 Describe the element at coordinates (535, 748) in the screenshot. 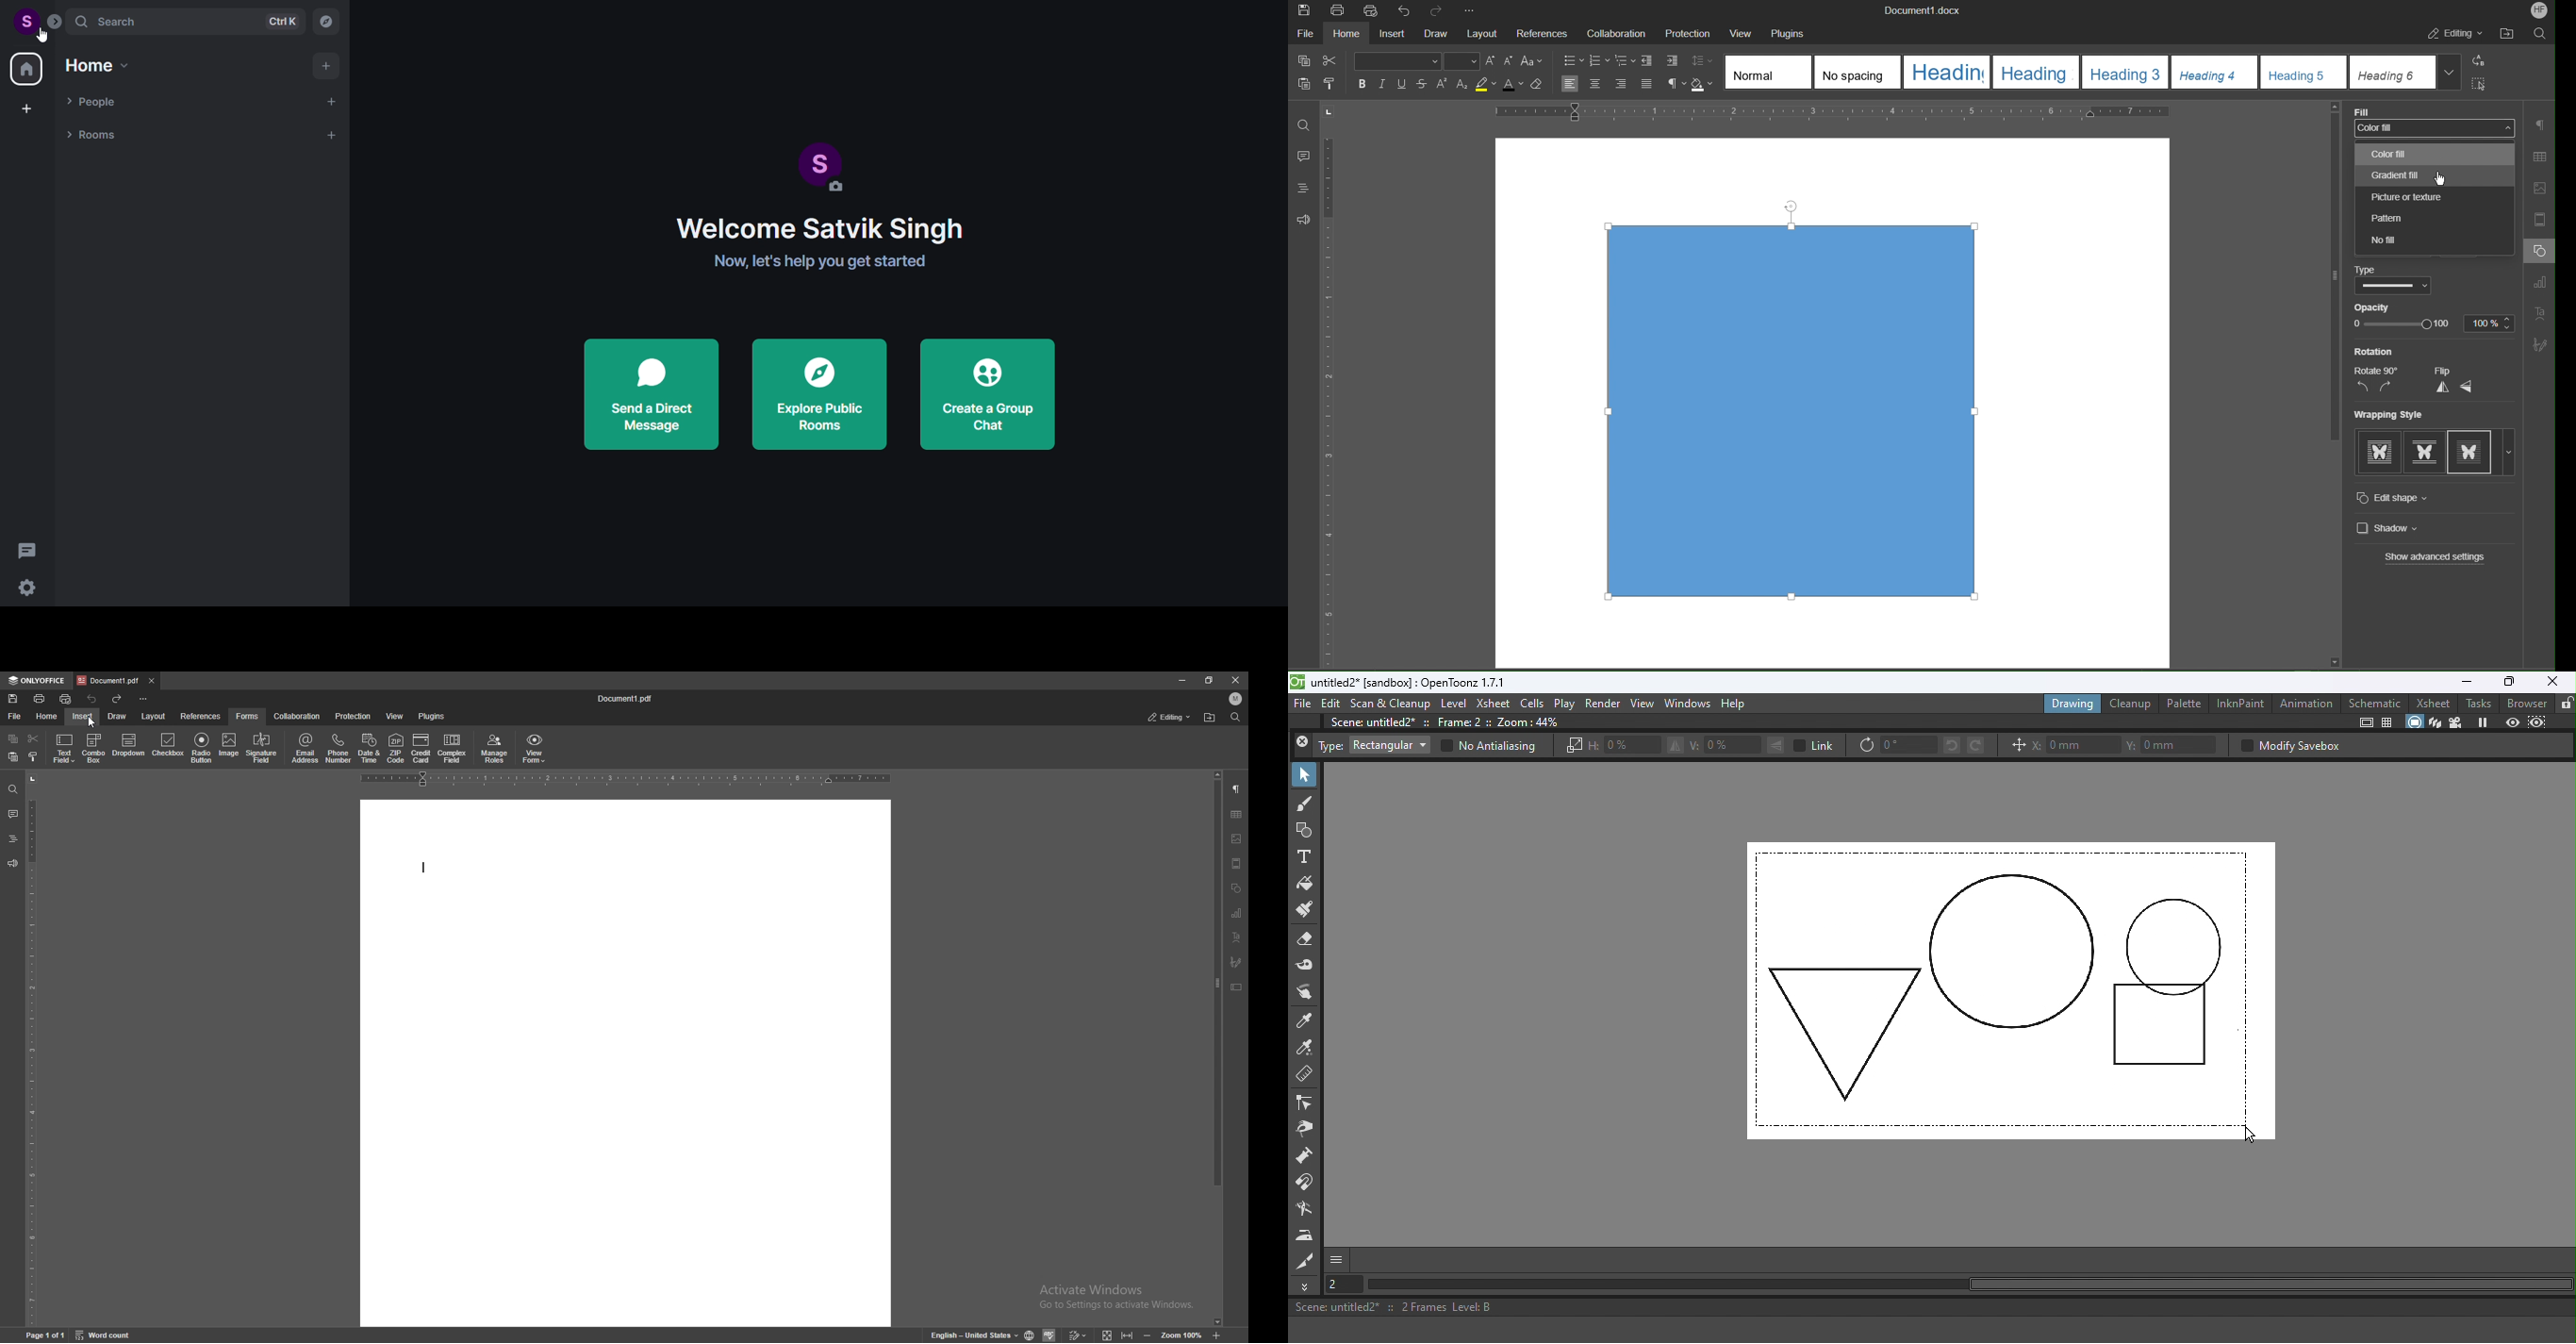

I see `view form` at that location.